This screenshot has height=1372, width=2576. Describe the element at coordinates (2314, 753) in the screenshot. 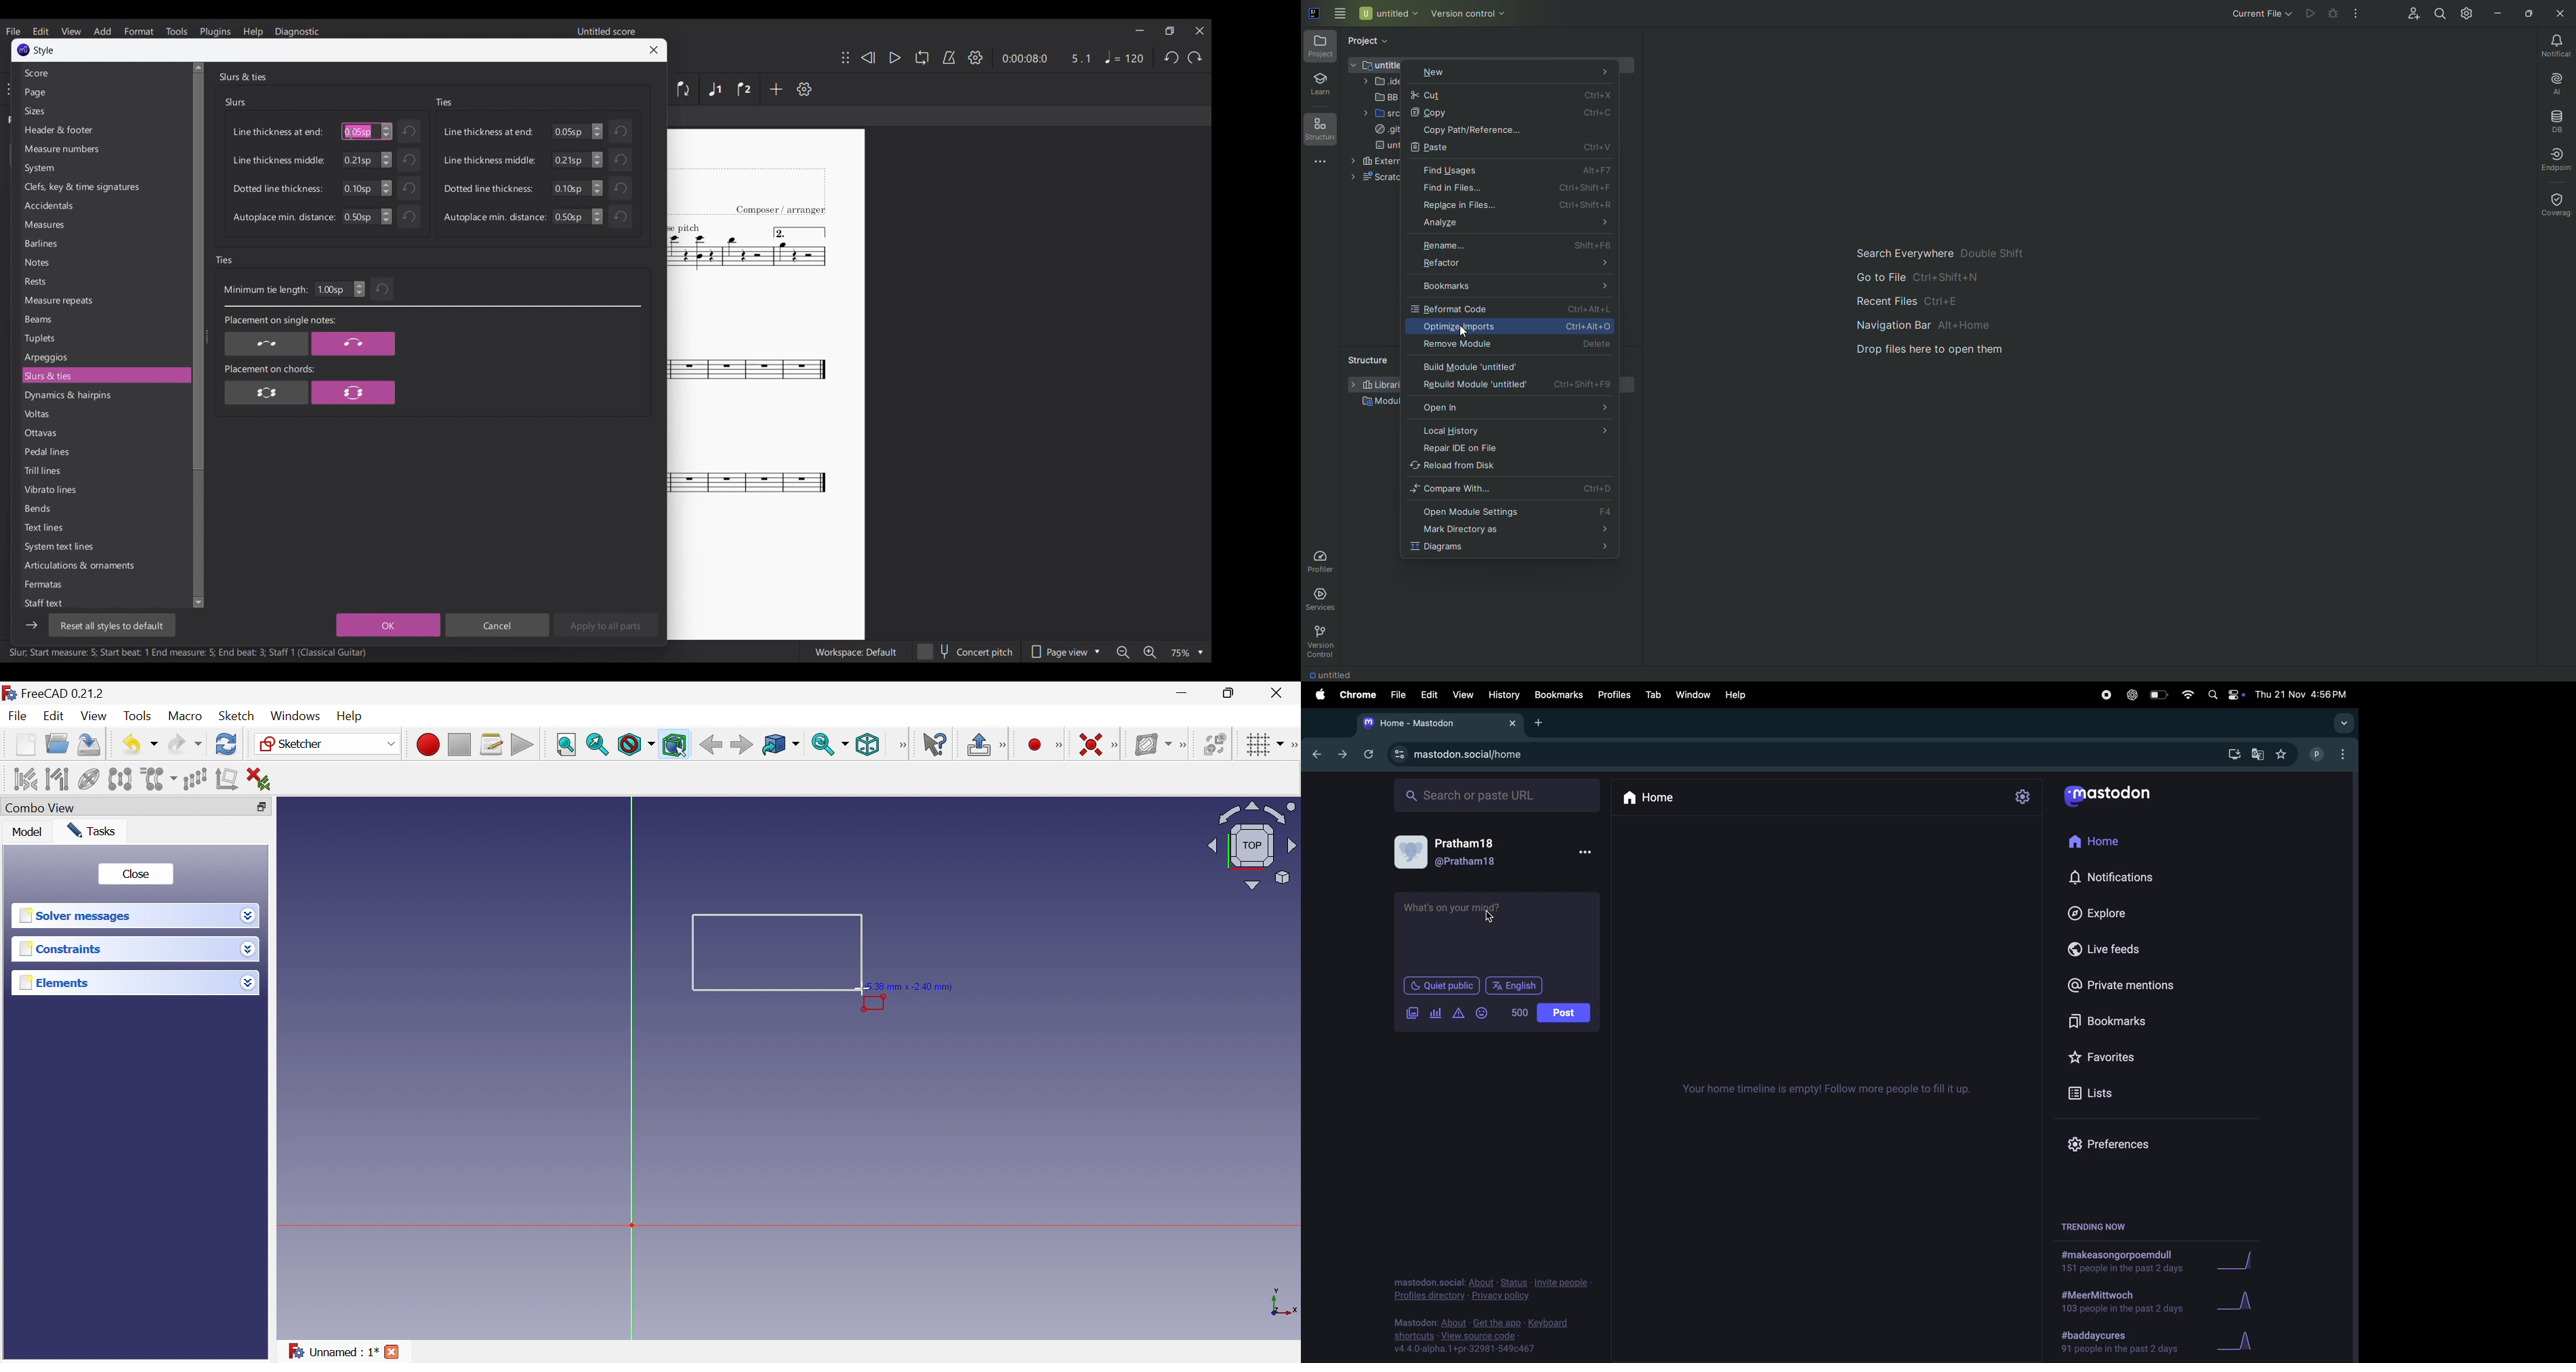

I see `profile` at that location.